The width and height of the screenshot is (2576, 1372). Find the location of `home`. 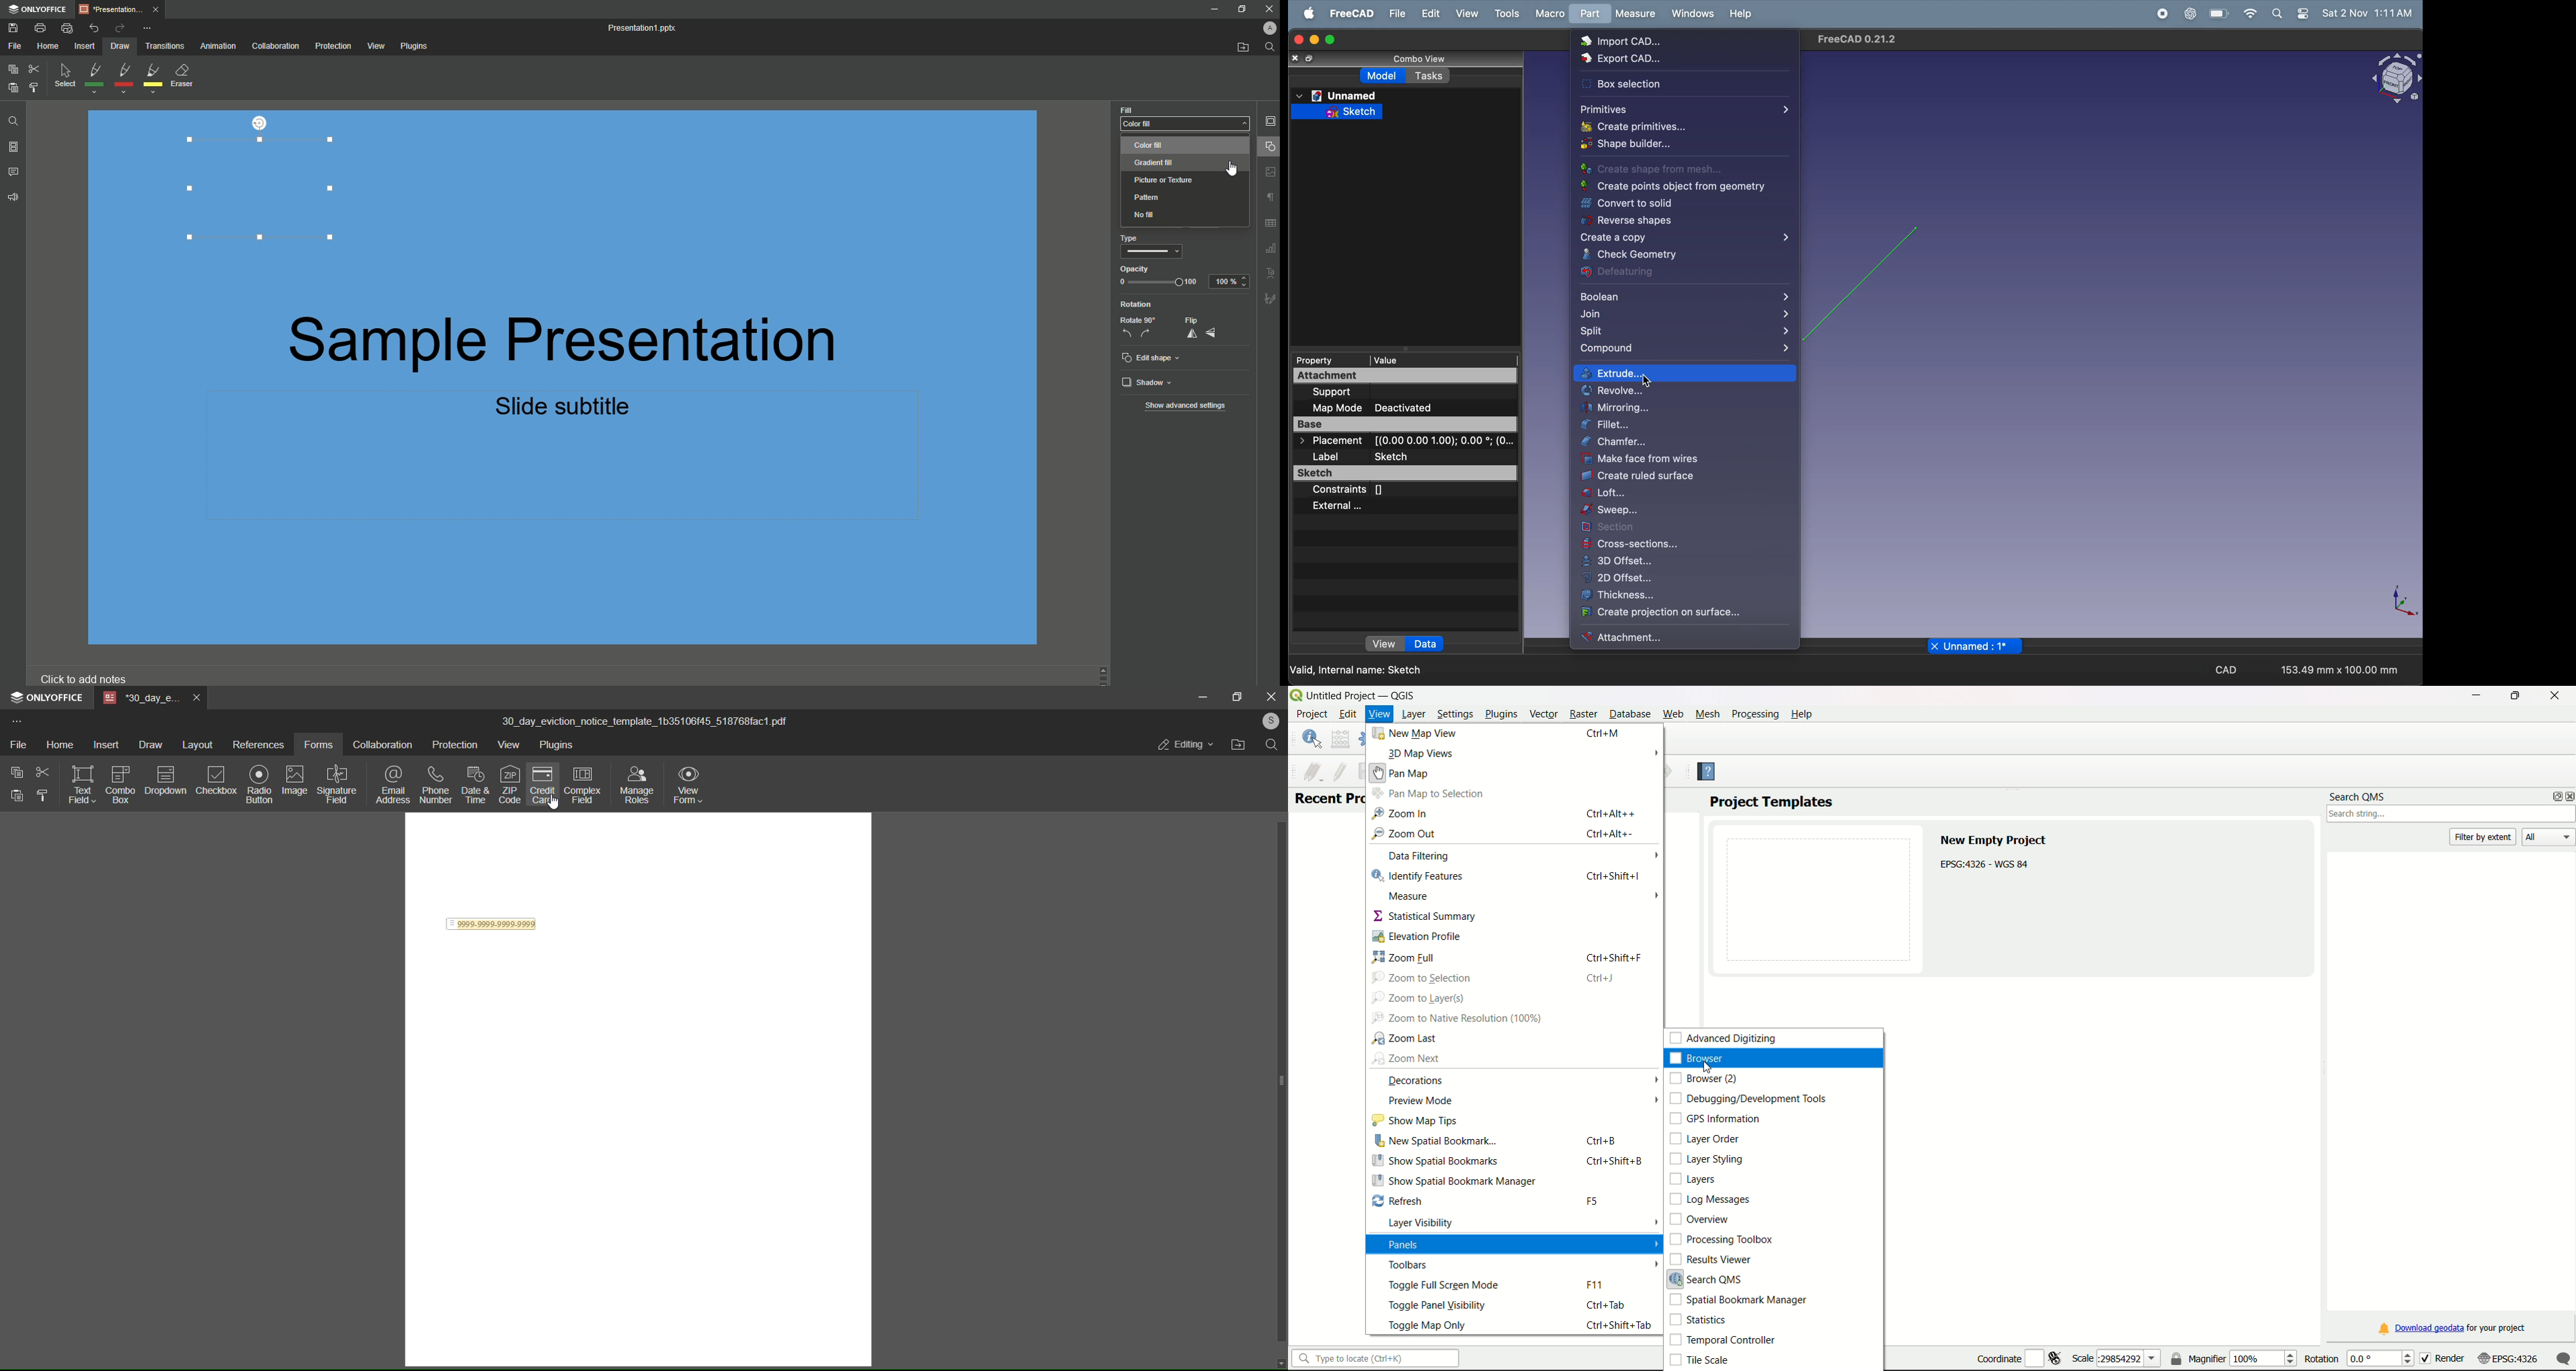

home is located at coordinates (58, 745).